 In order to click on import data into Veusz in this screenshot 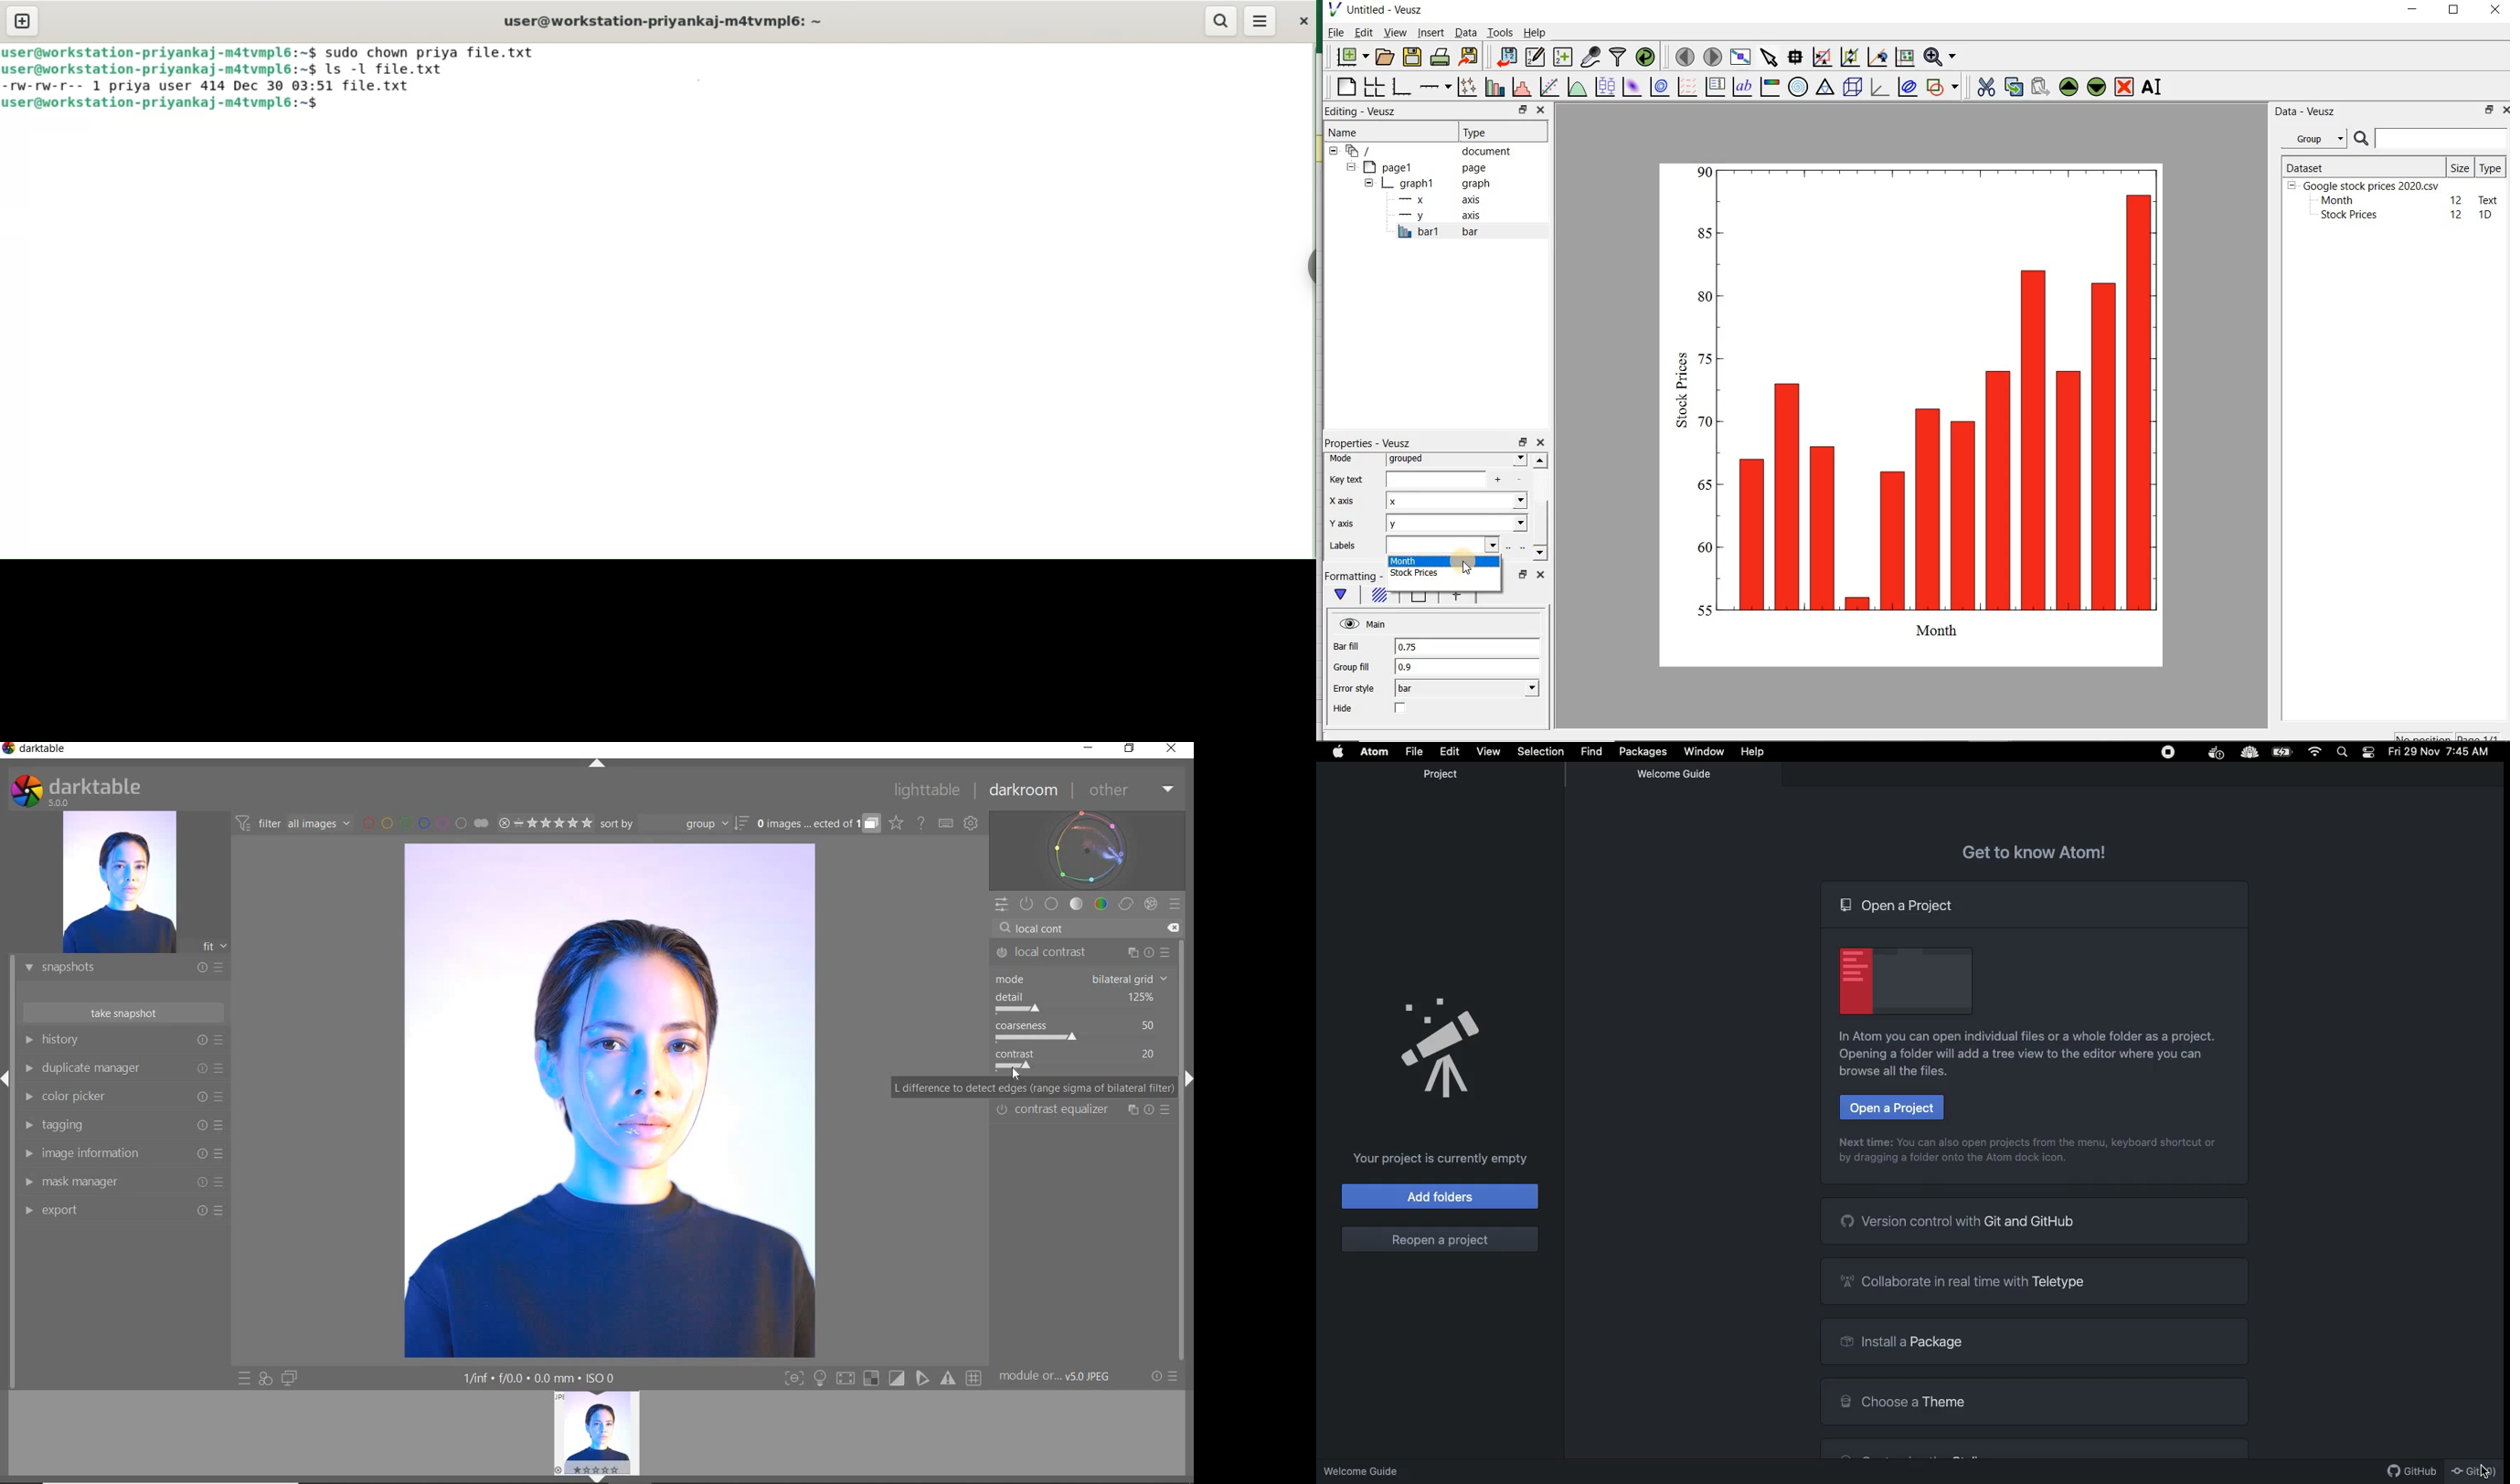, I will do `click(1504, 58)`.